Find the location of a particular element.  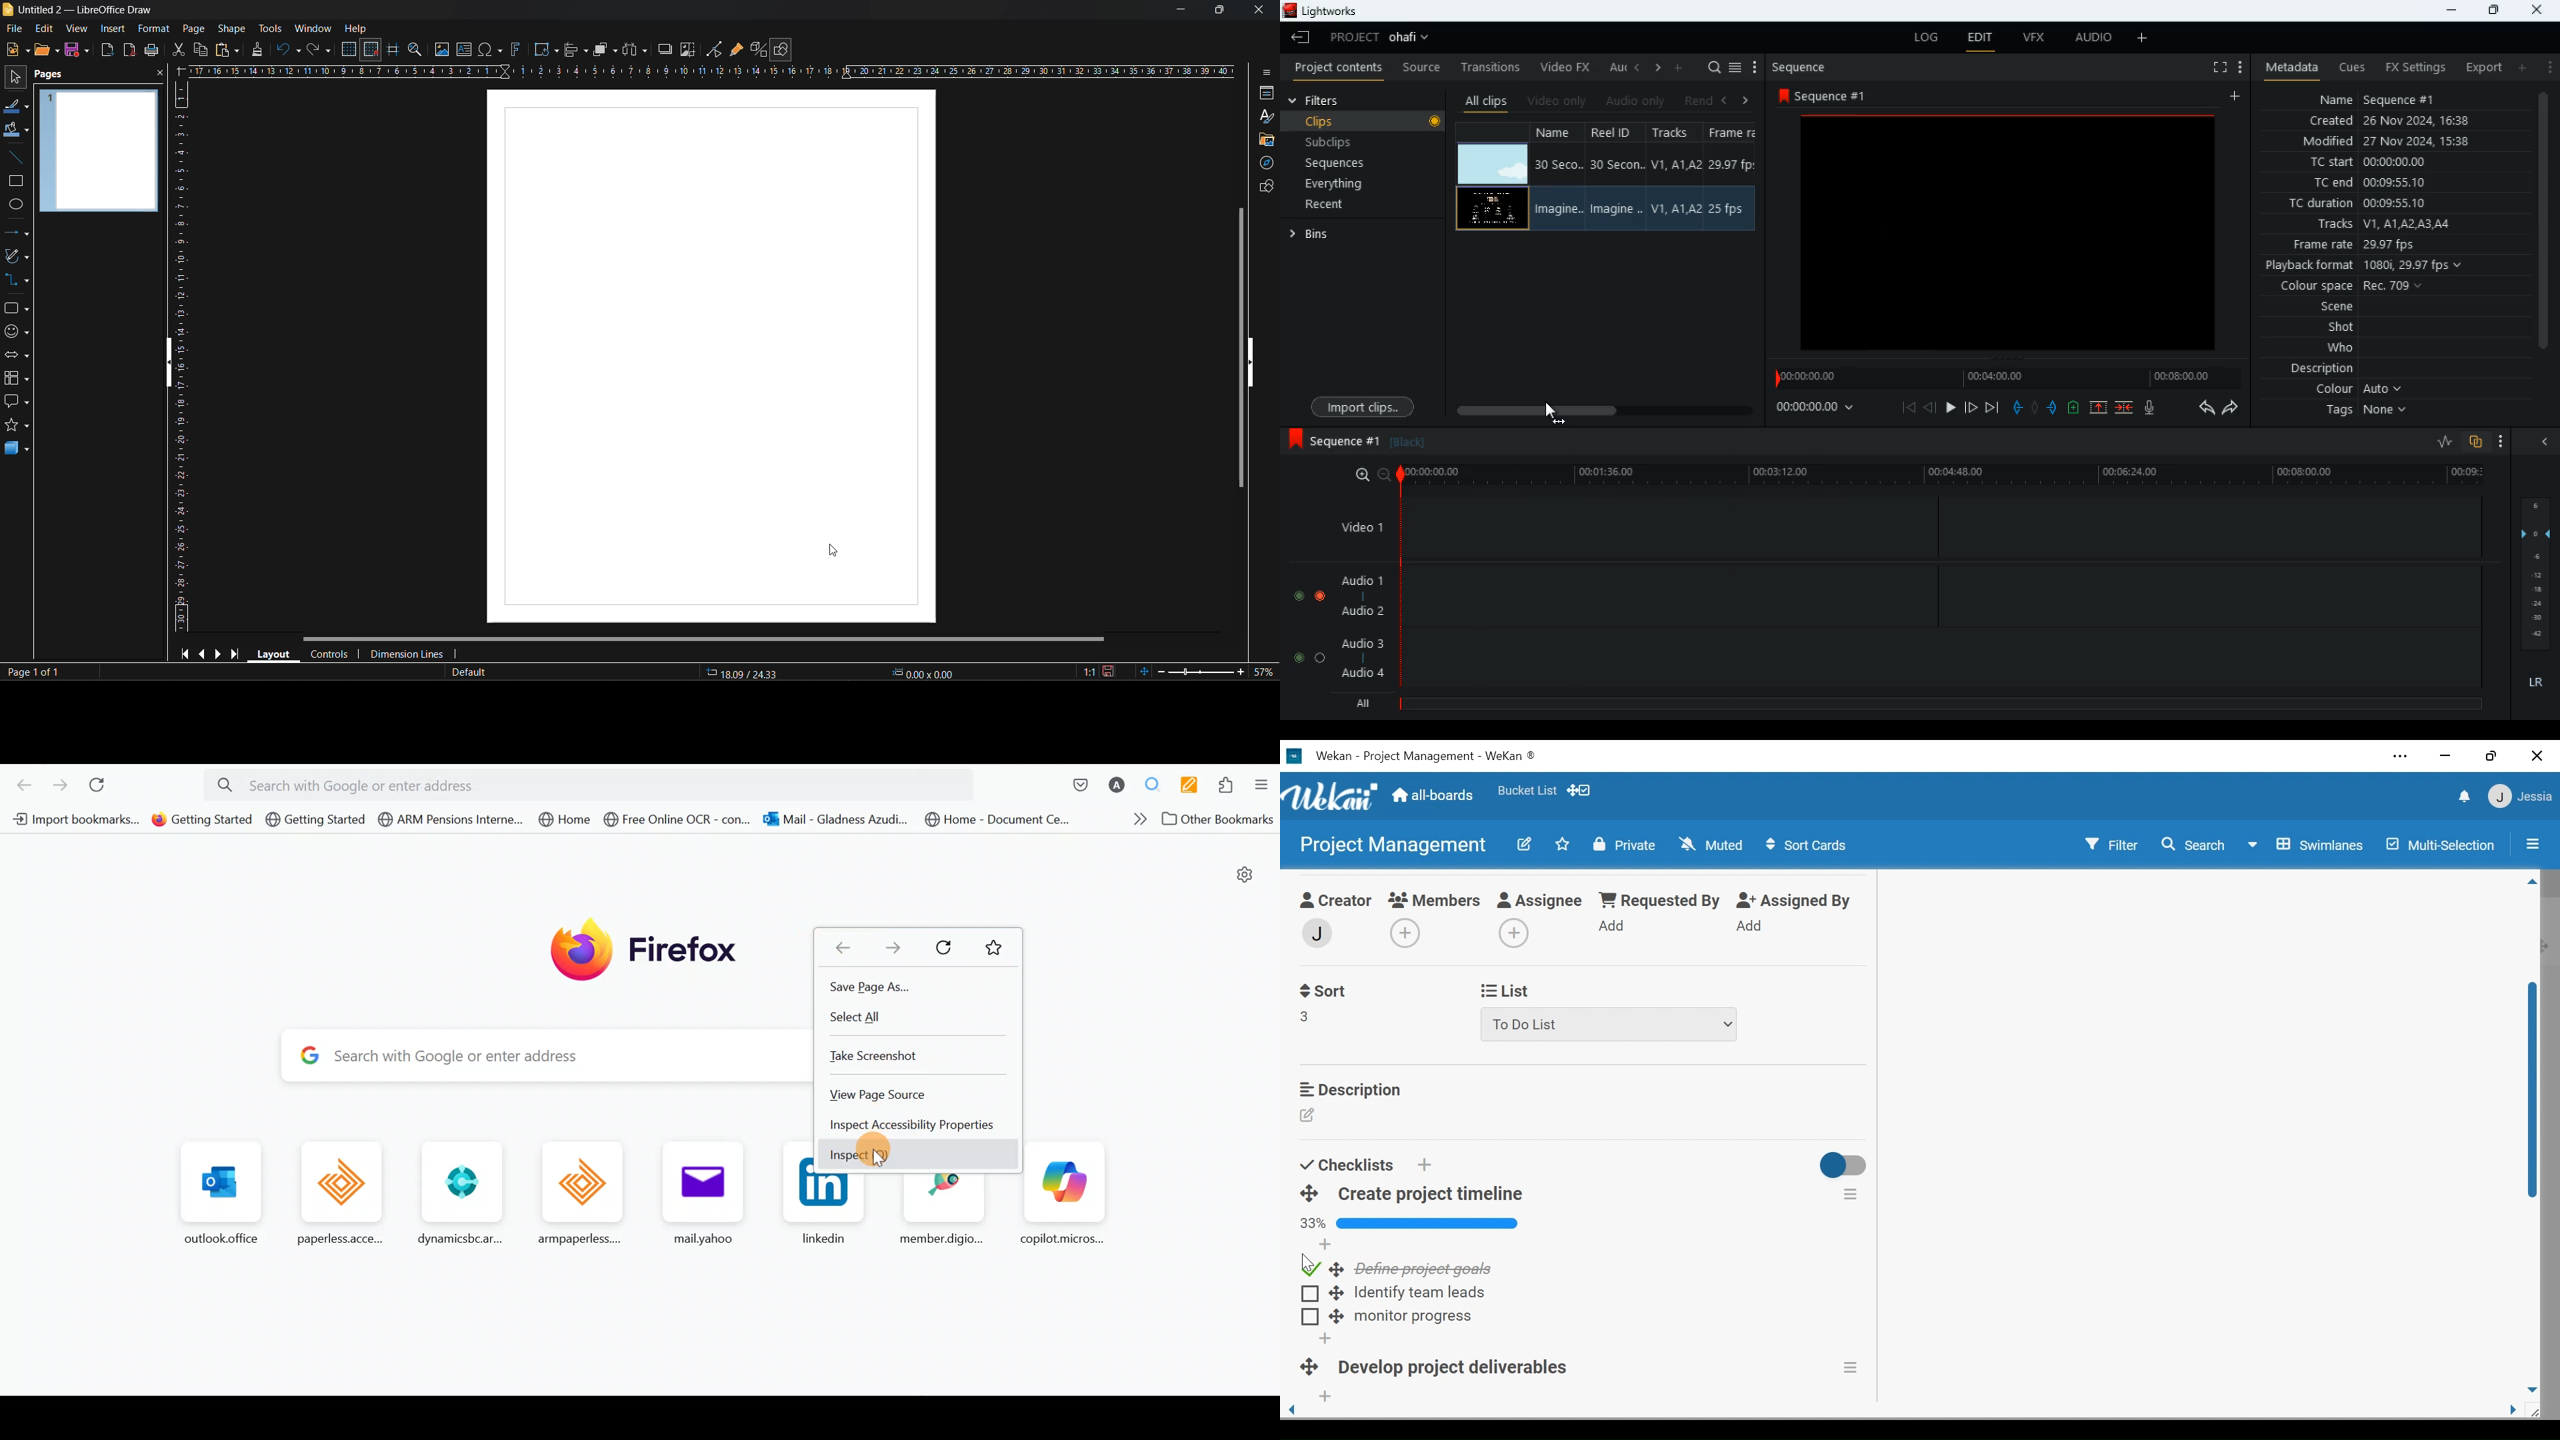

up is located at coordinates (2099, 408).